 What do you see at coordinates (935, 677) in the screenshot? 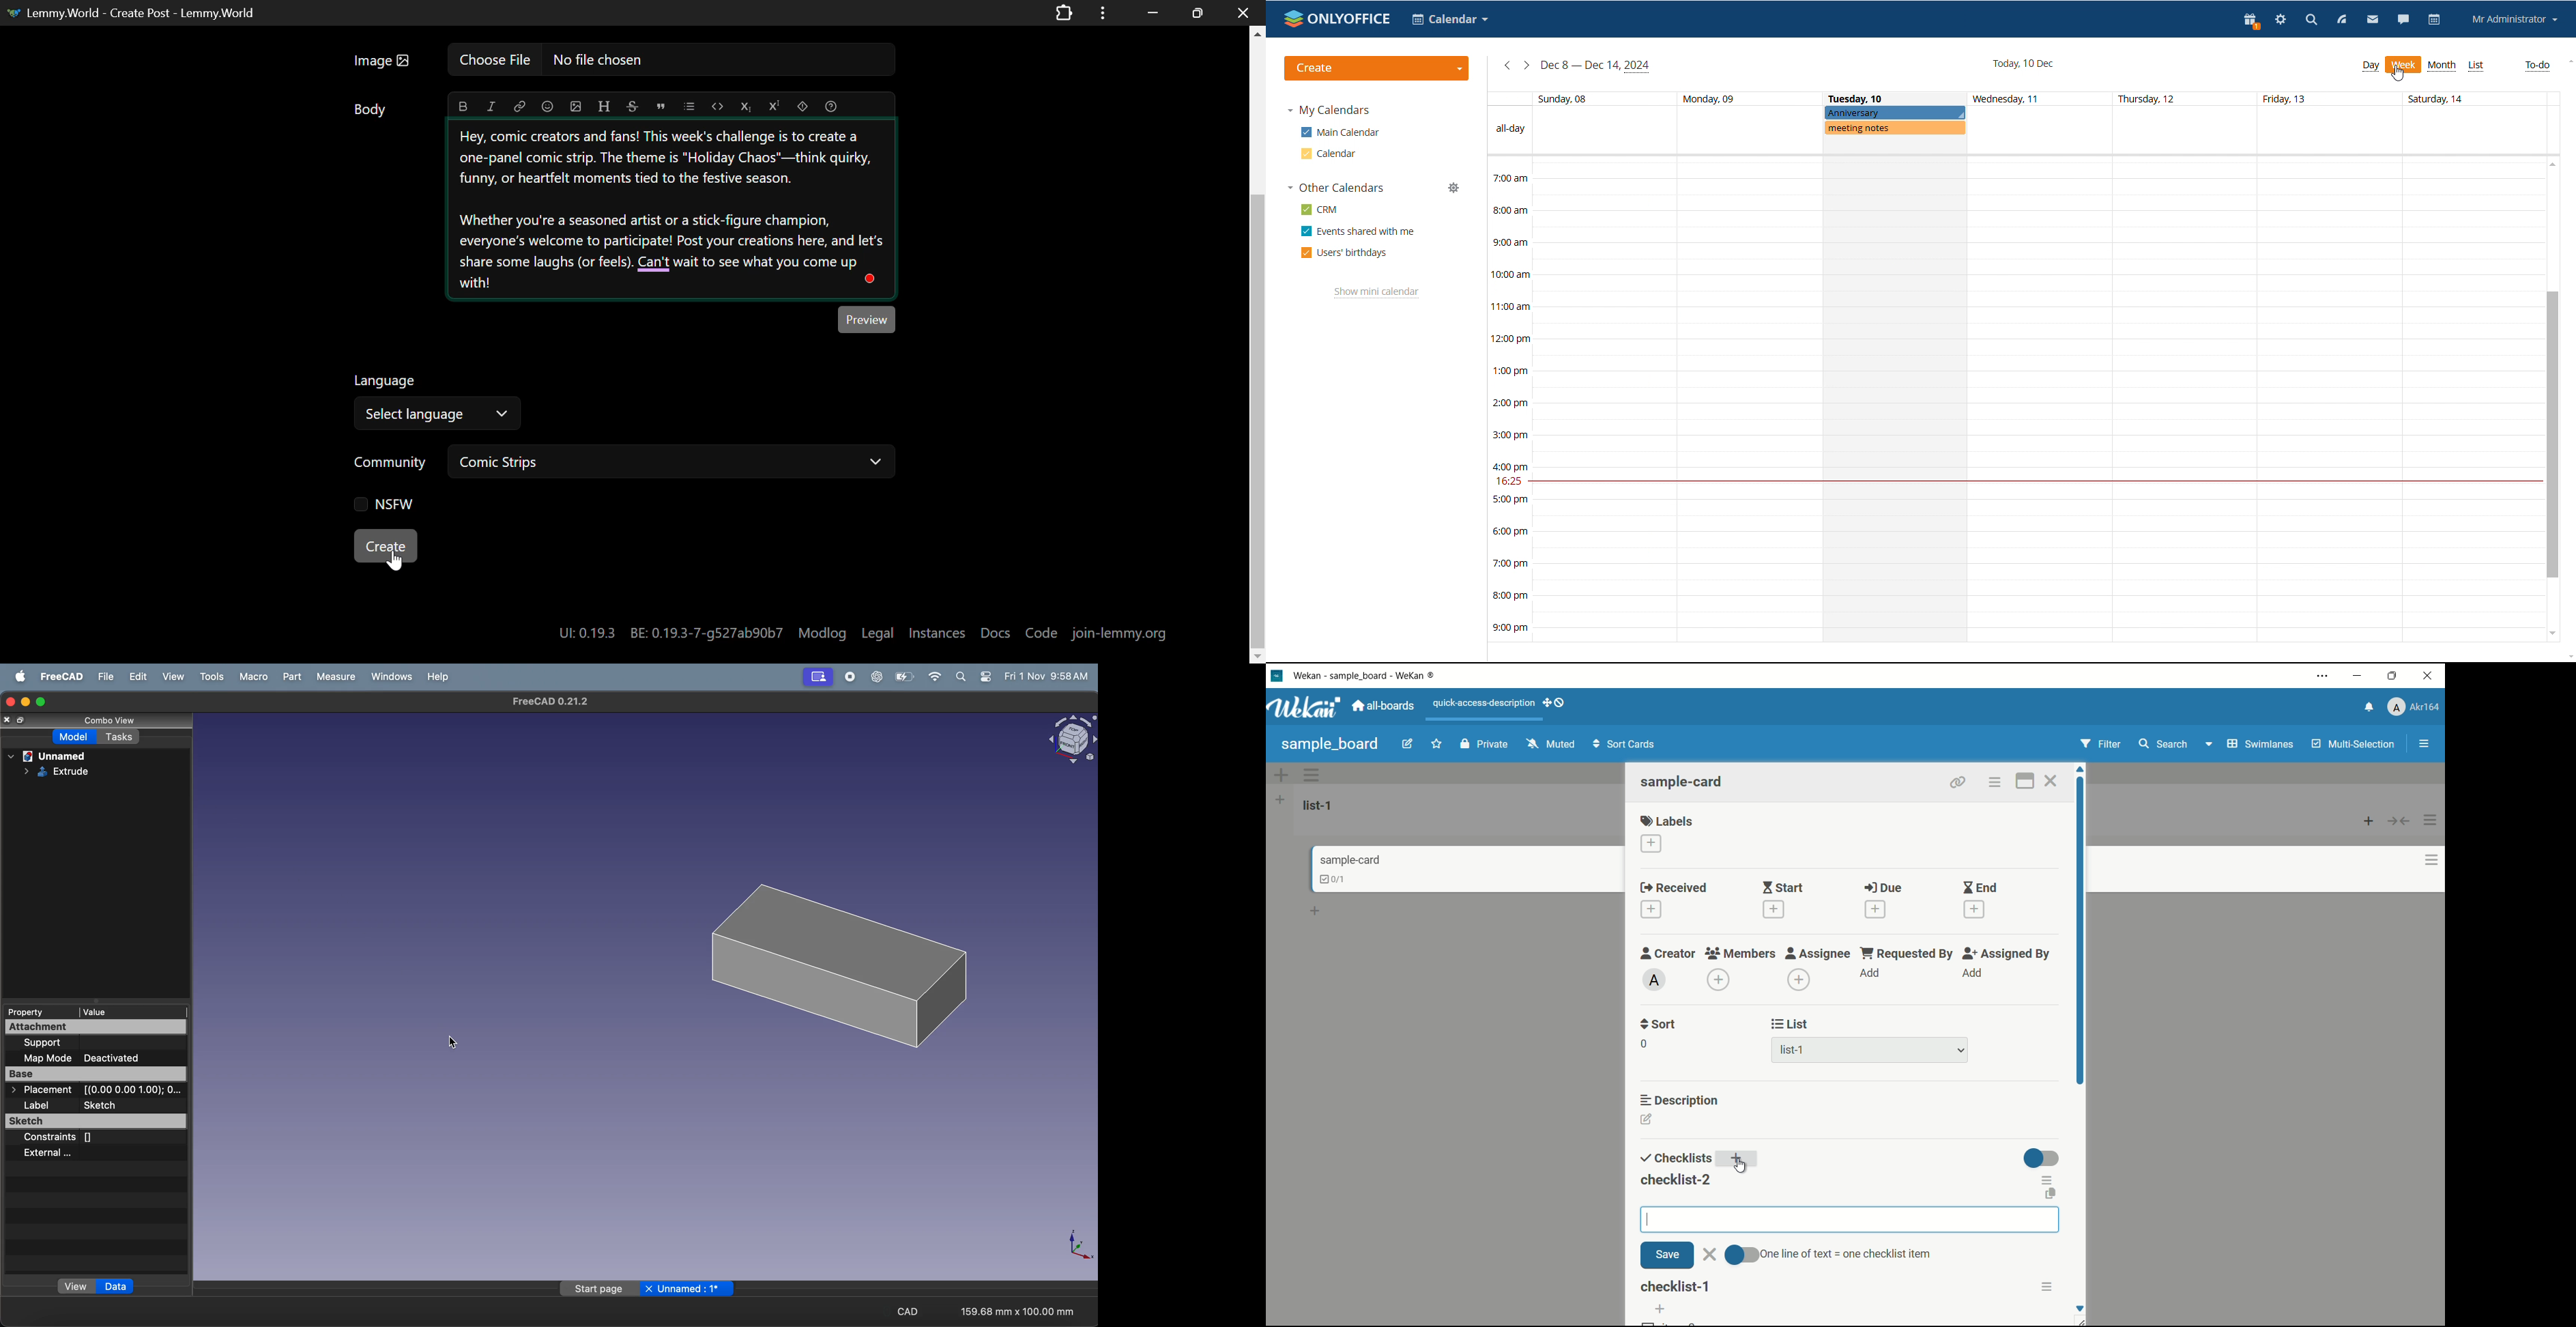
I see `wifi` at bounding box center [935, 677].